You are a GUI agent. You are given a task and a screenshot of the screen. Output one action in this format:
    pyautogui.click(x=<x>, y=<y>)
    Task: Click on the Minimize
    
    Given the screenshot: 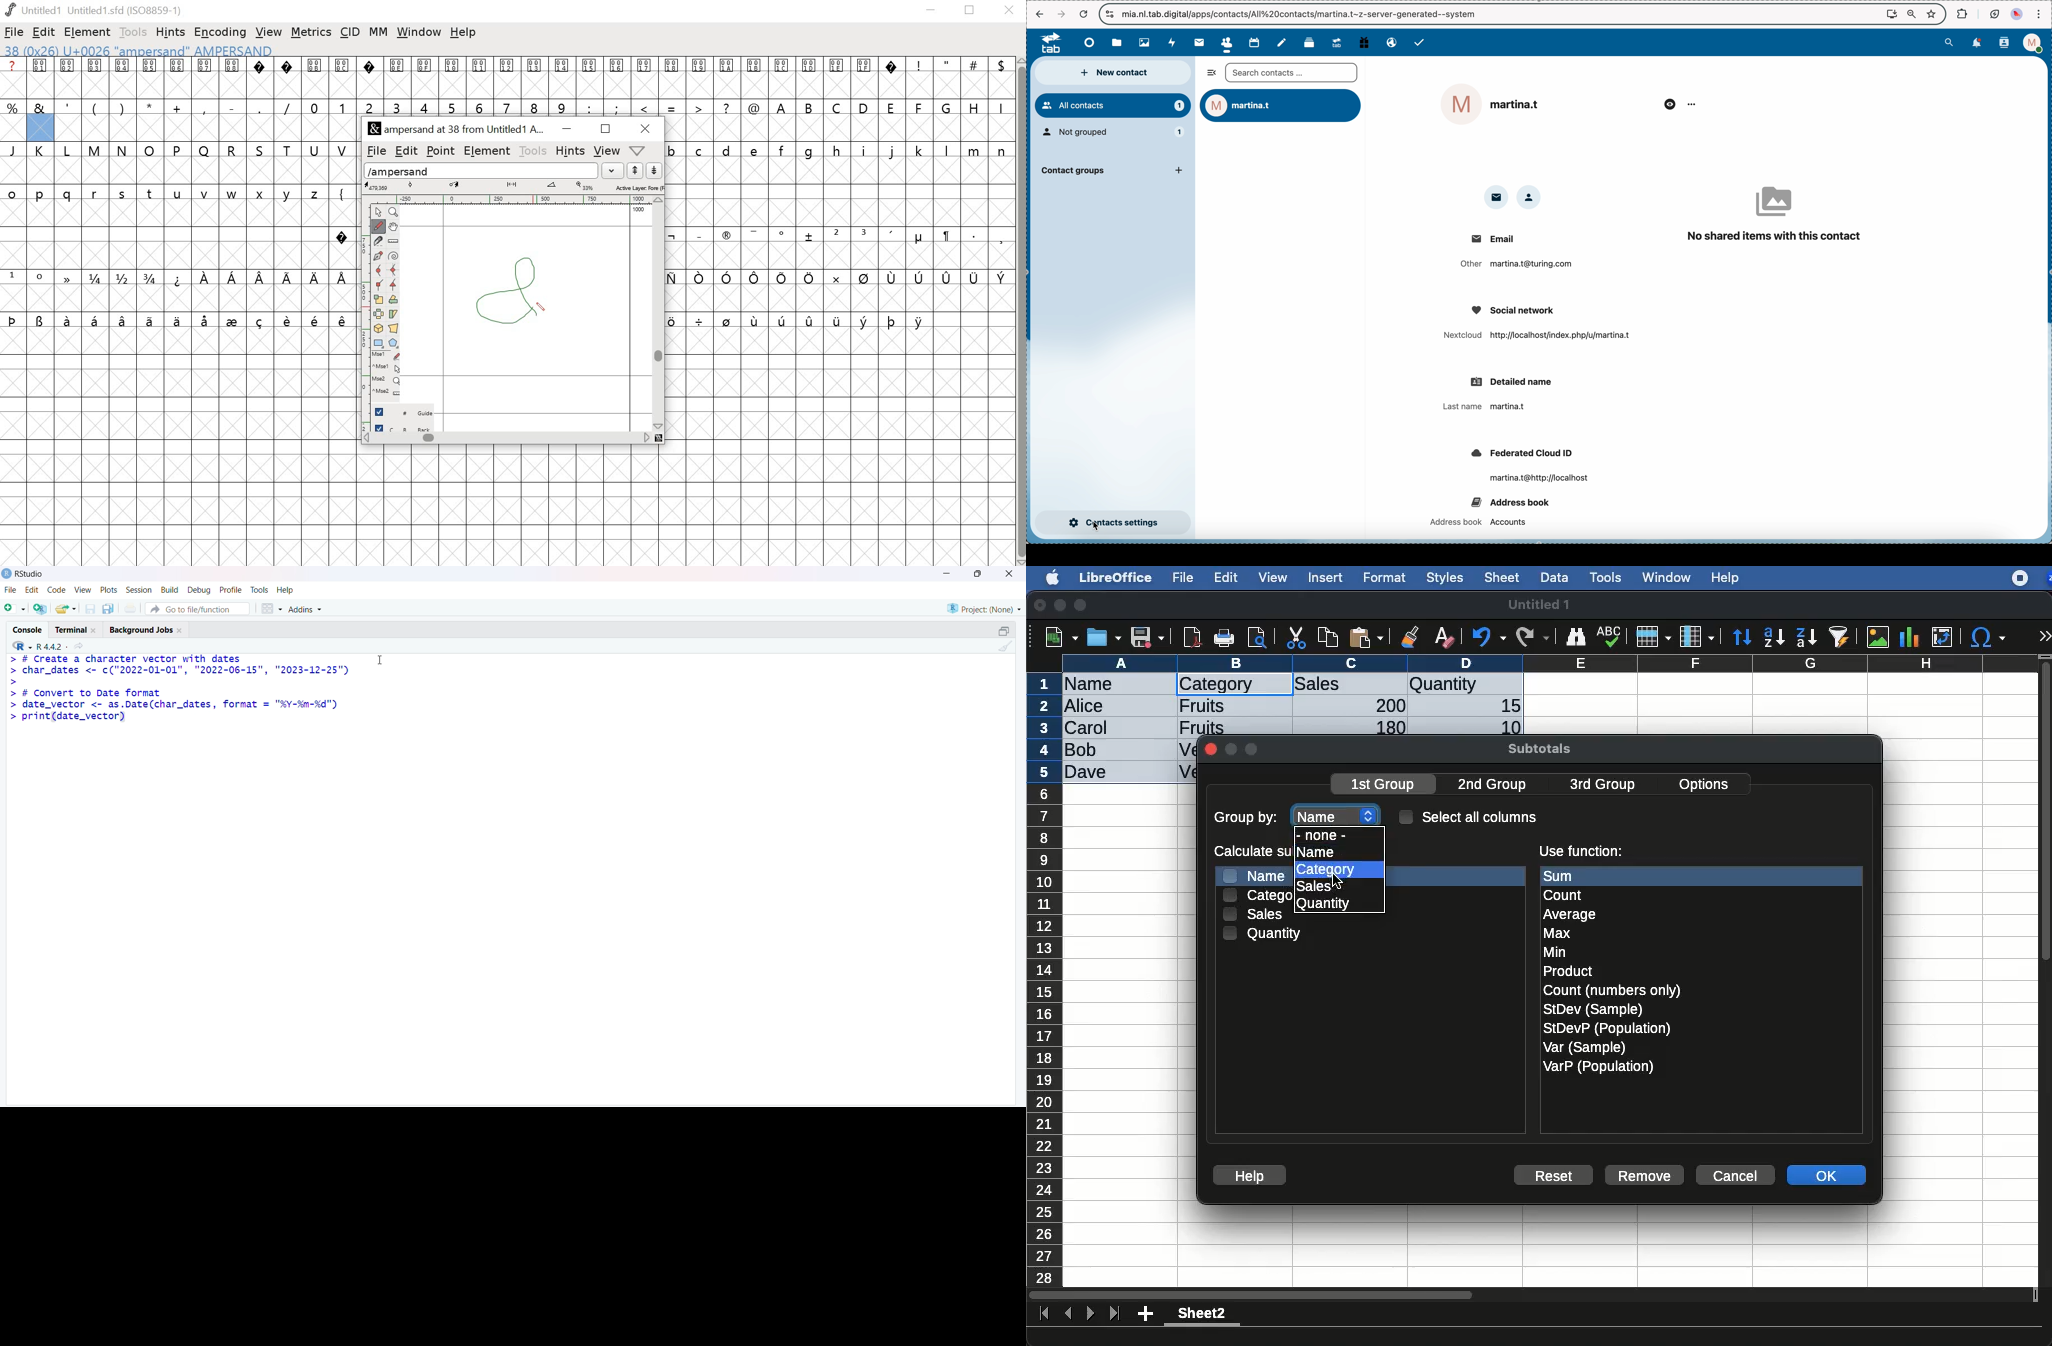 What is the action you would take?
    pyautogui.click(x=949, y=572)
    